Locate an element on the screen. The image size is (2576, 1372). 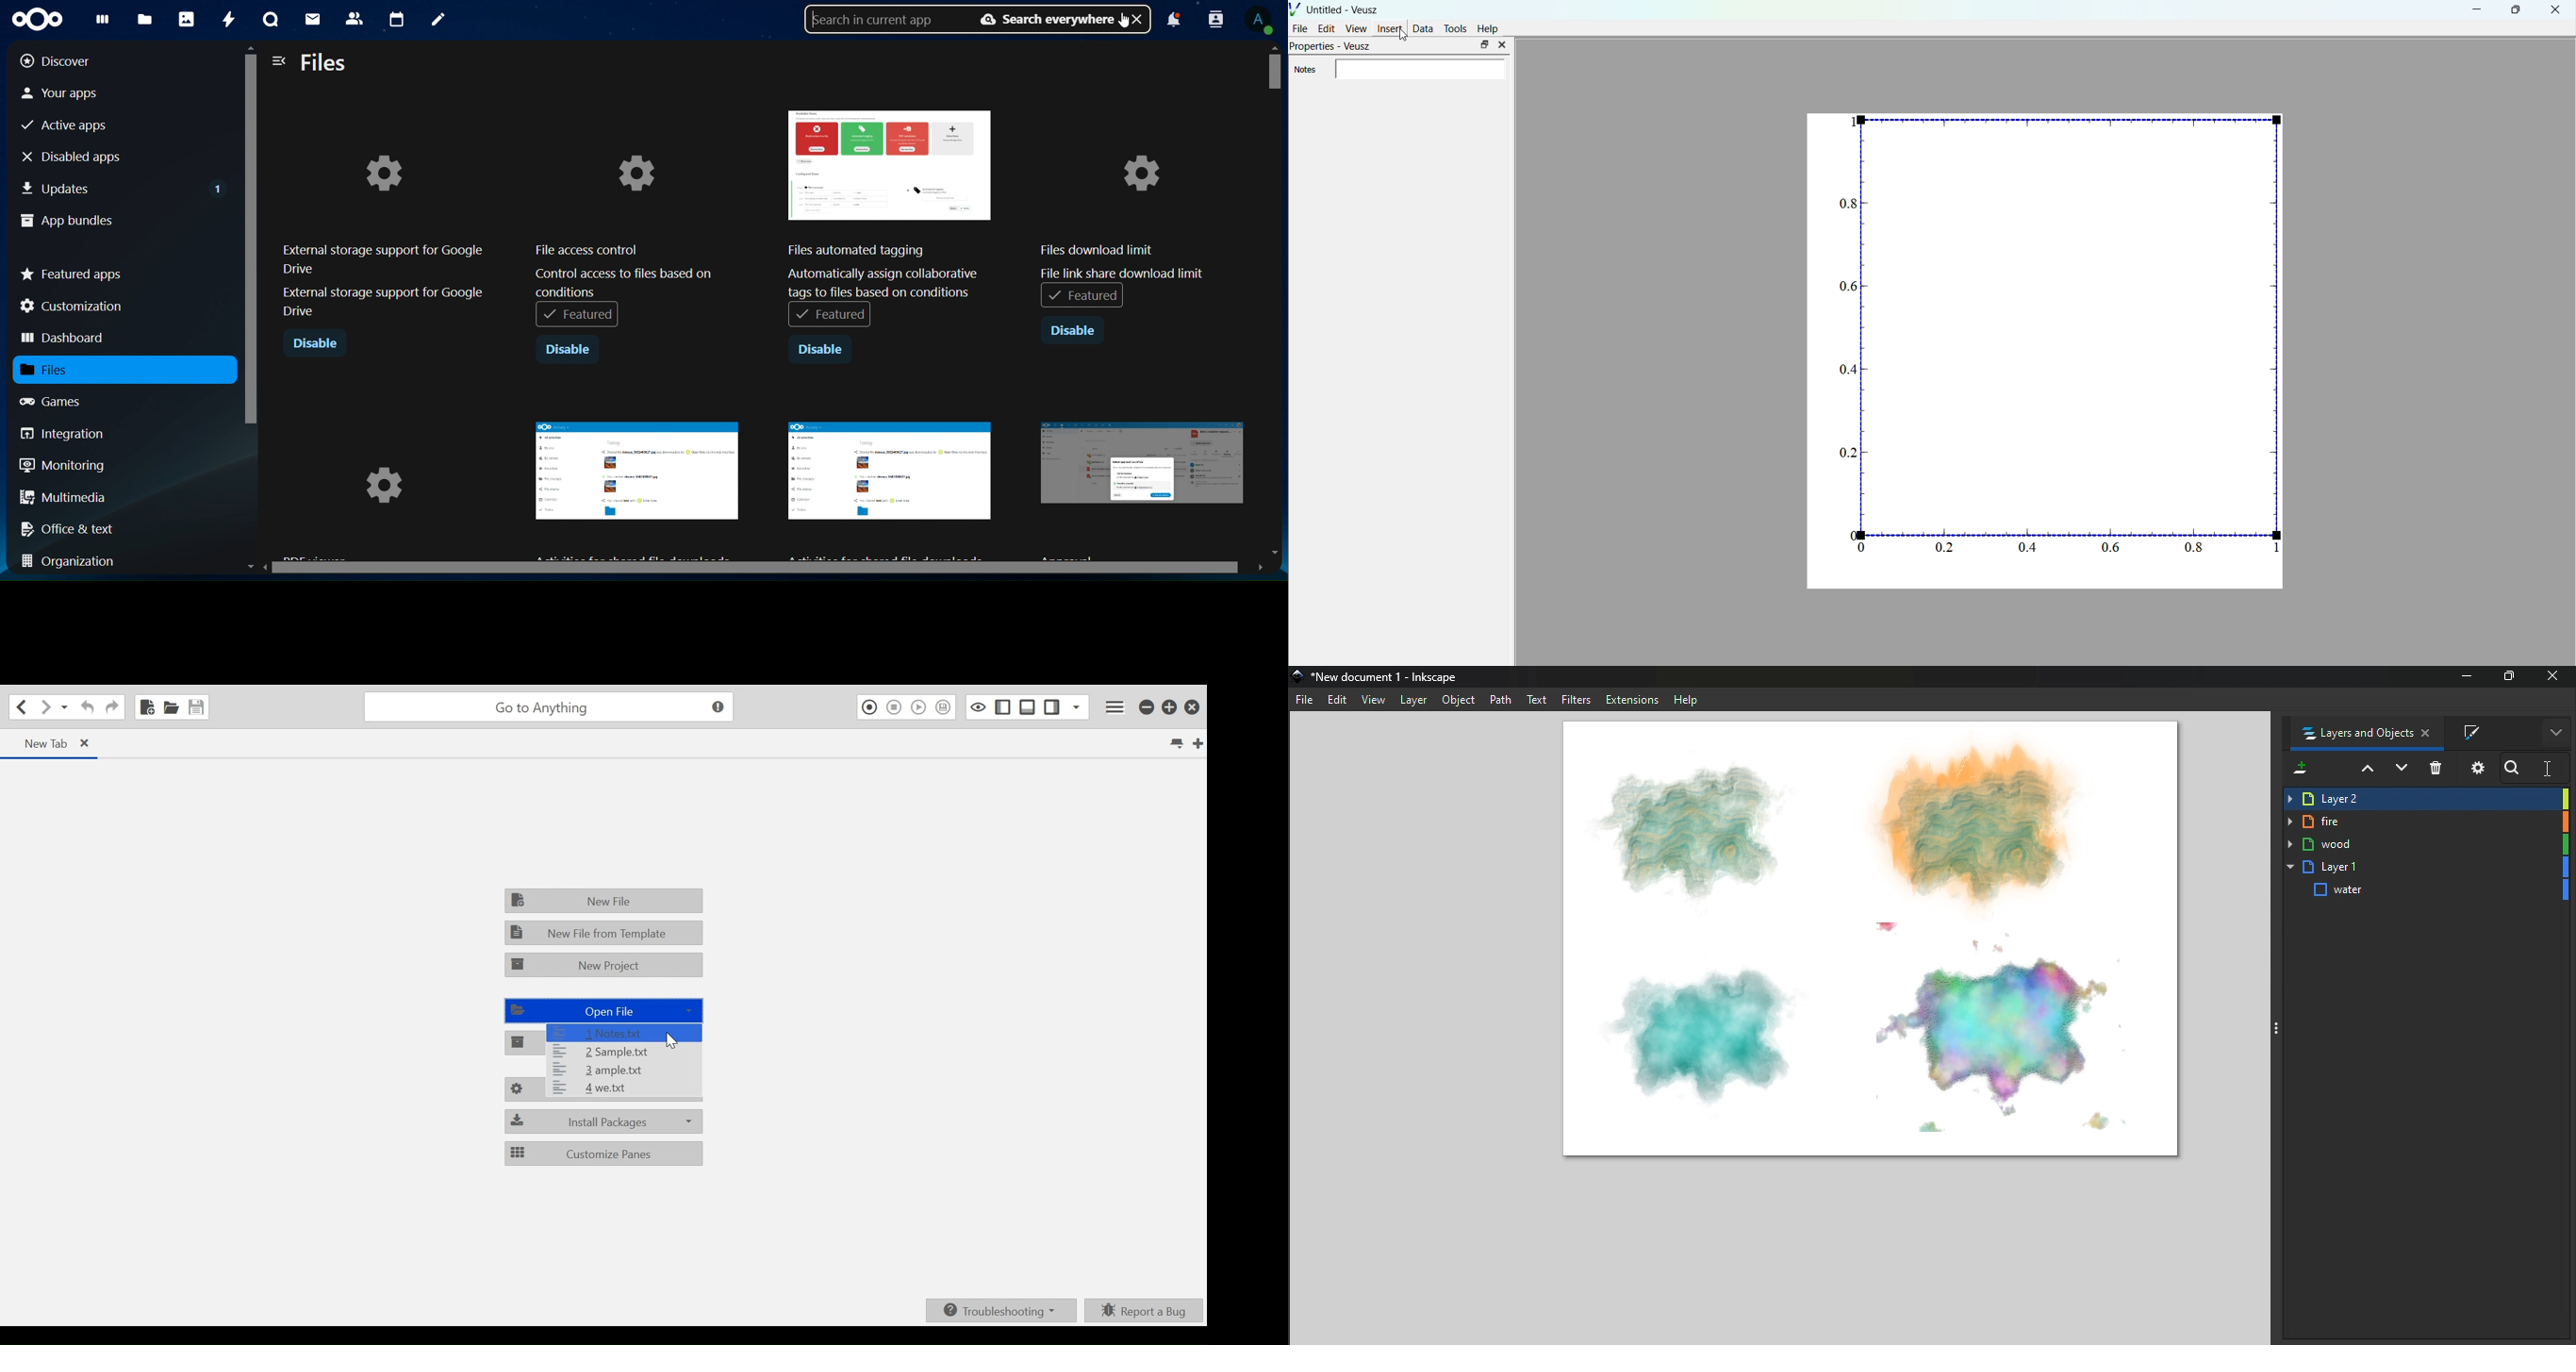
icon is located at coordinates (43, 19).